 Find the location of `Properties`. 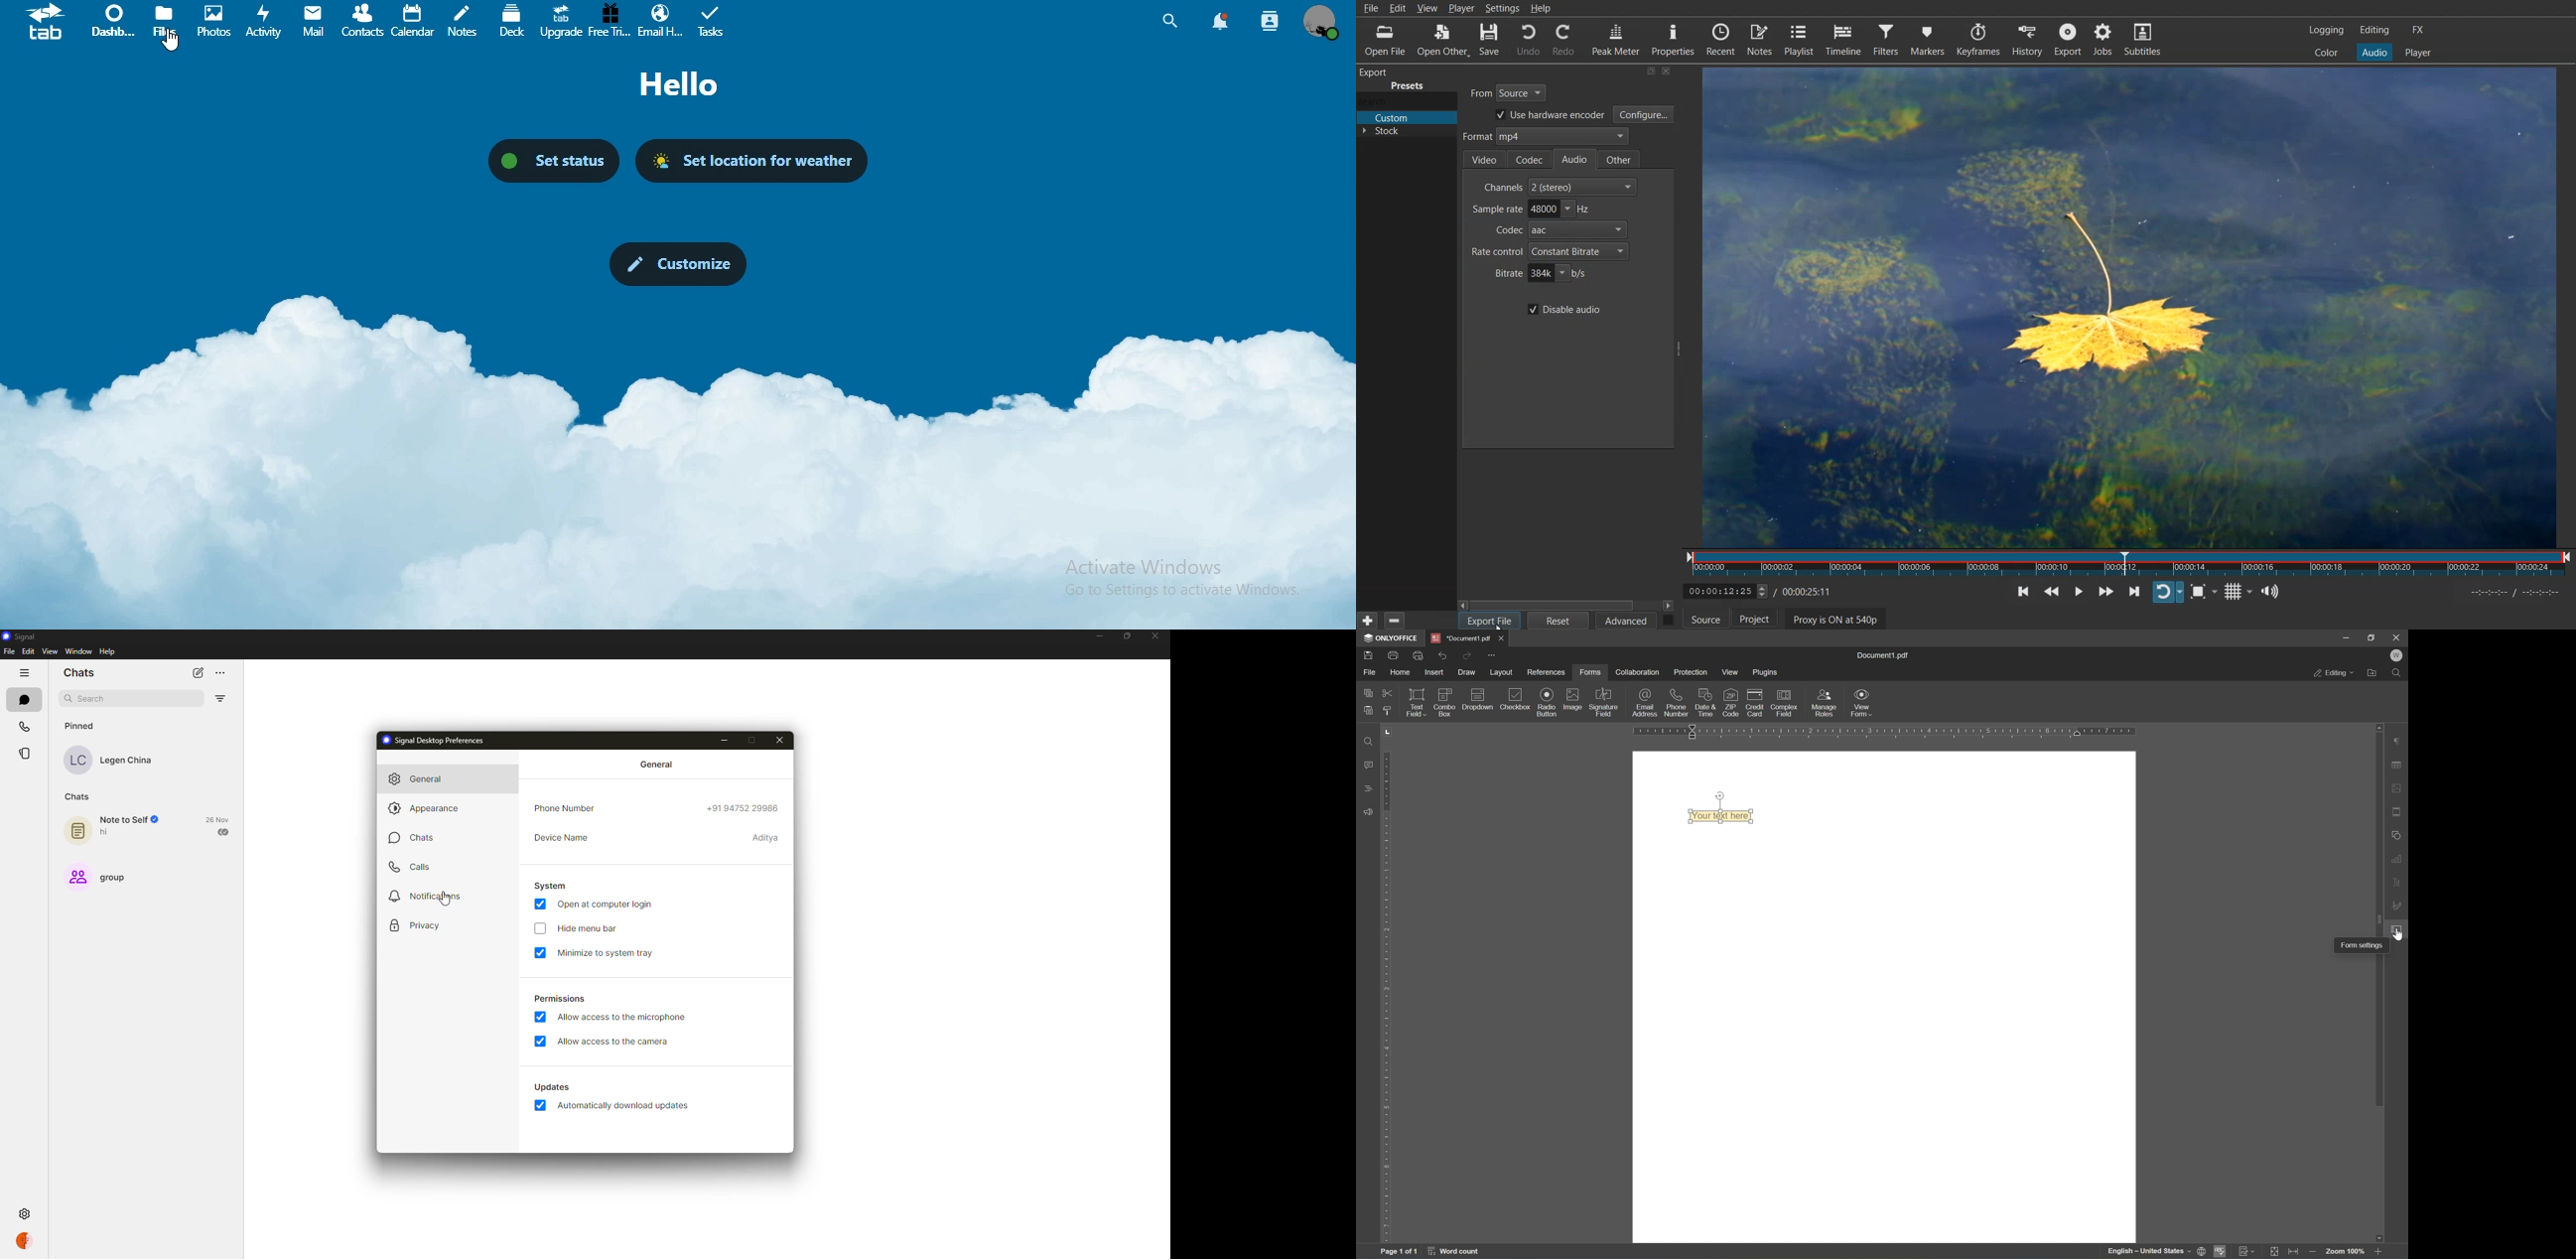

Properties is located at coordinates (1673, 39).